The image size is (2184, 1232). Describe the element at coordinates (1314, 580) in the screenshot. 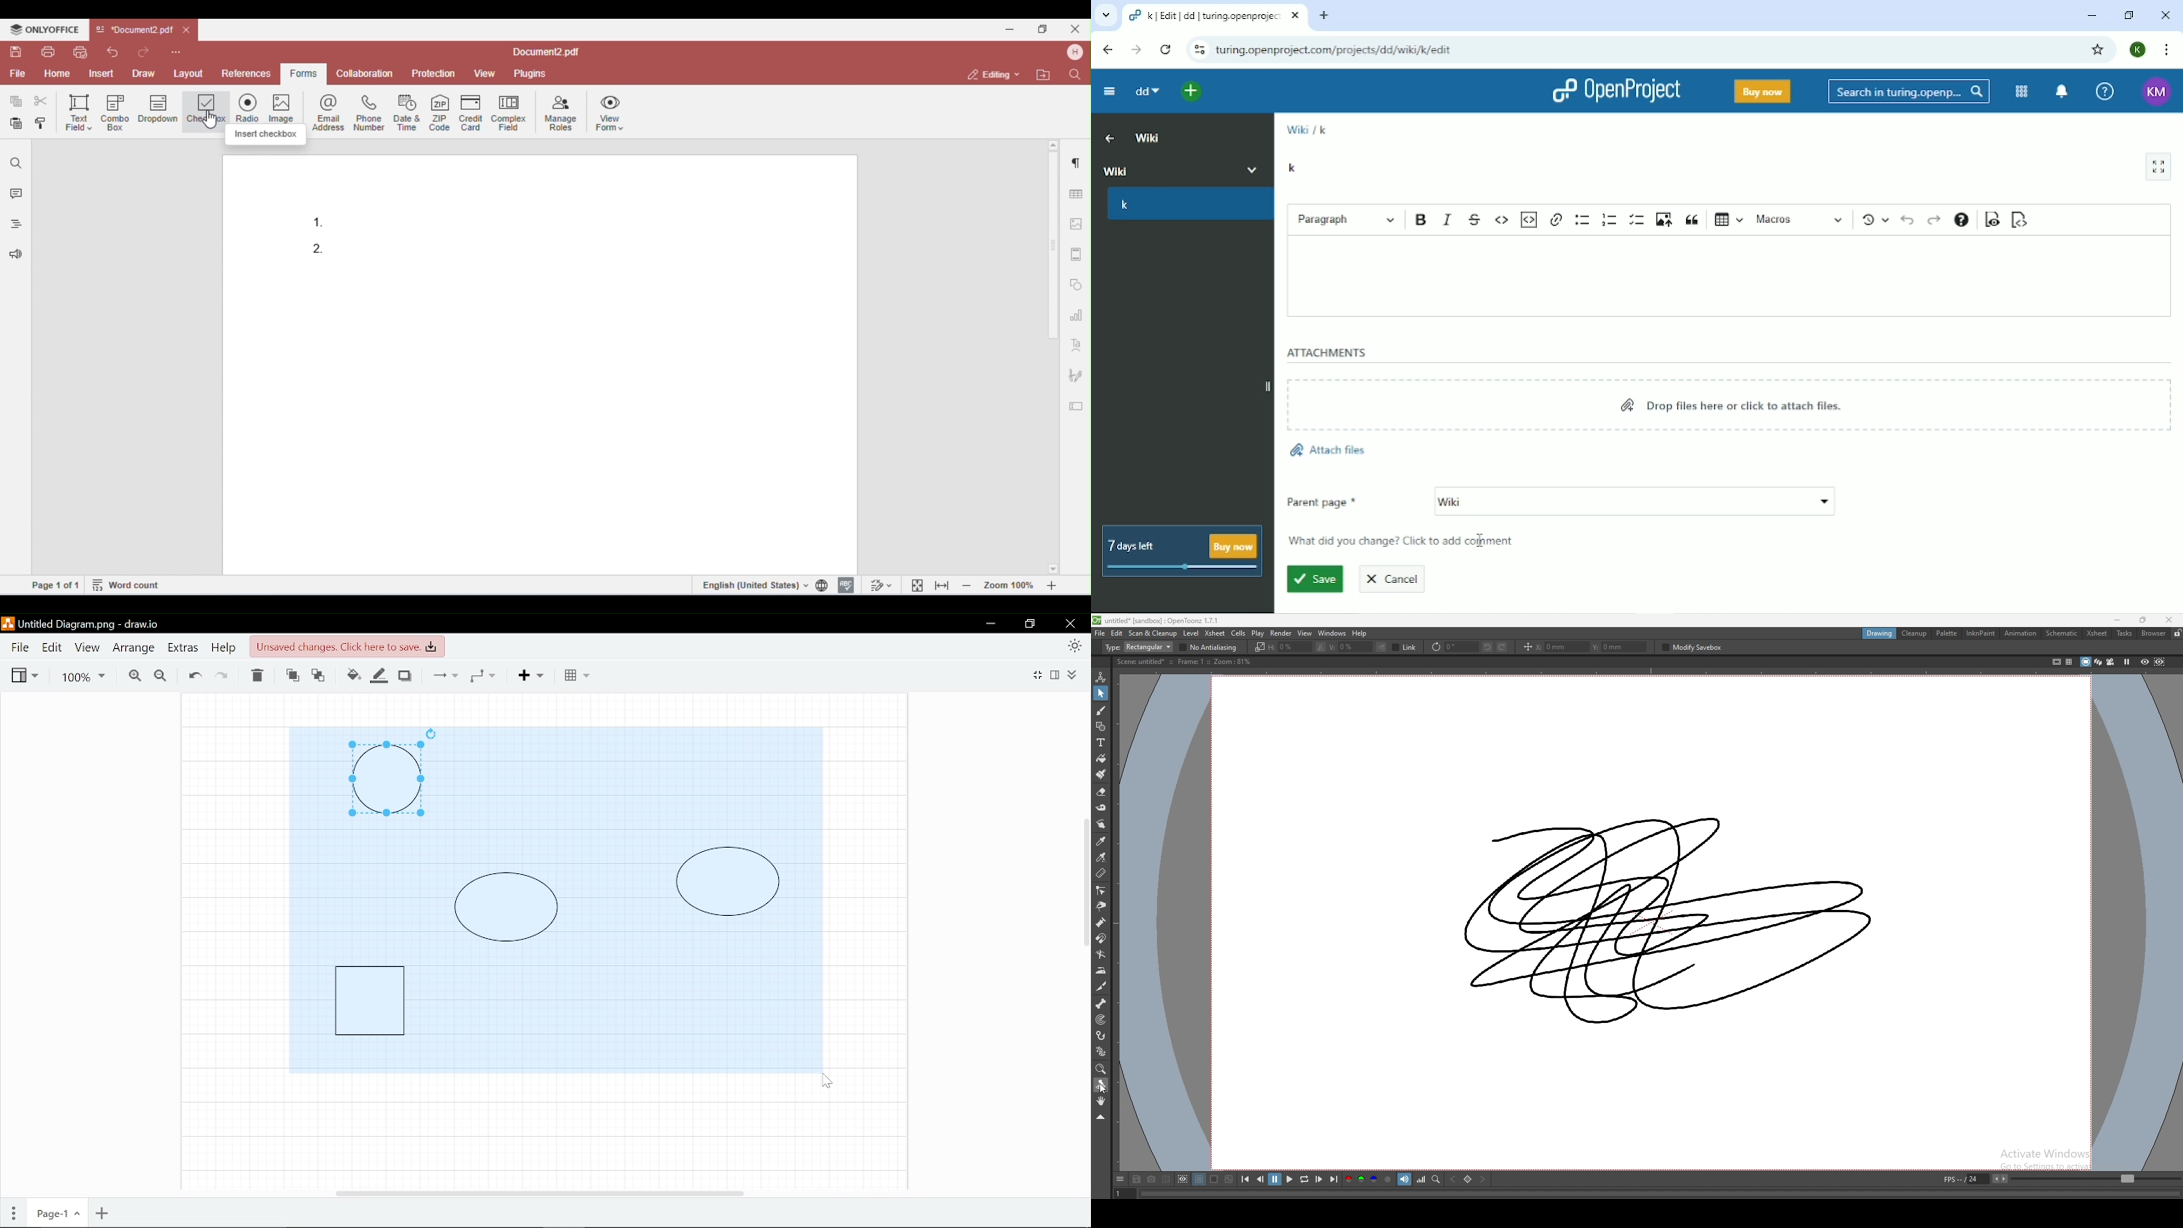

I see `Save` at that location.